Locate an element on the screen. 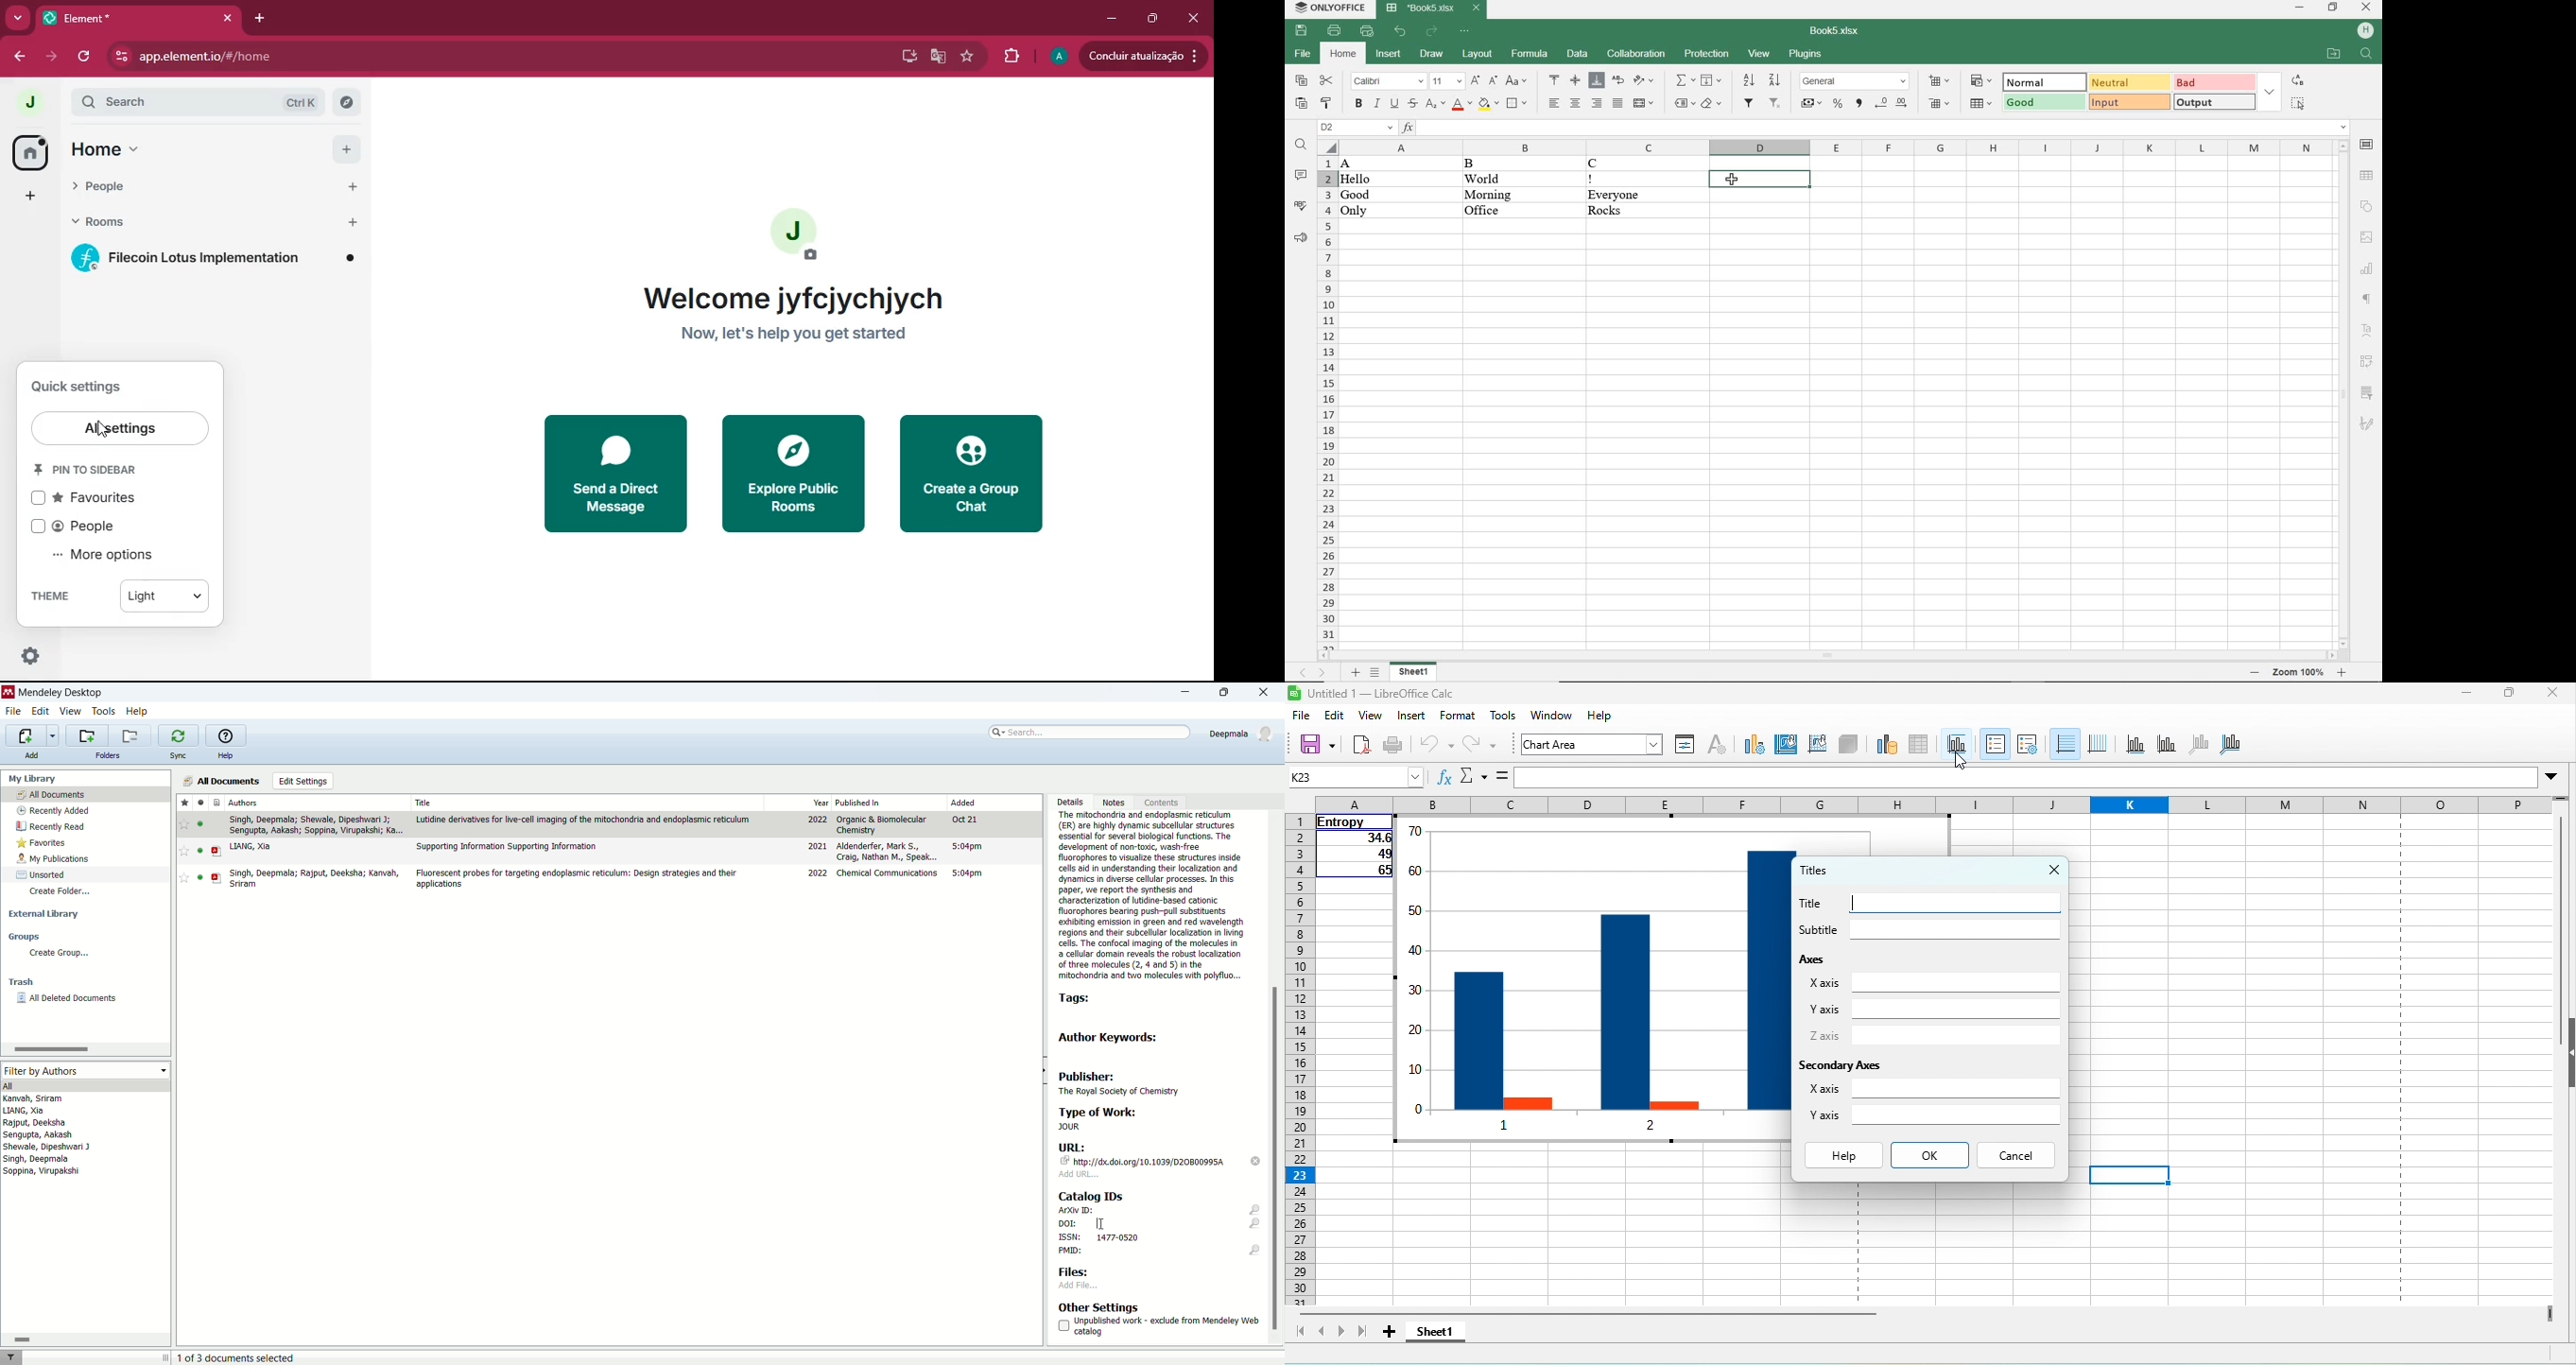 The image size is (2576, 1372). INCREMENT FONT SIZE is located at coordinates (1476, 82).